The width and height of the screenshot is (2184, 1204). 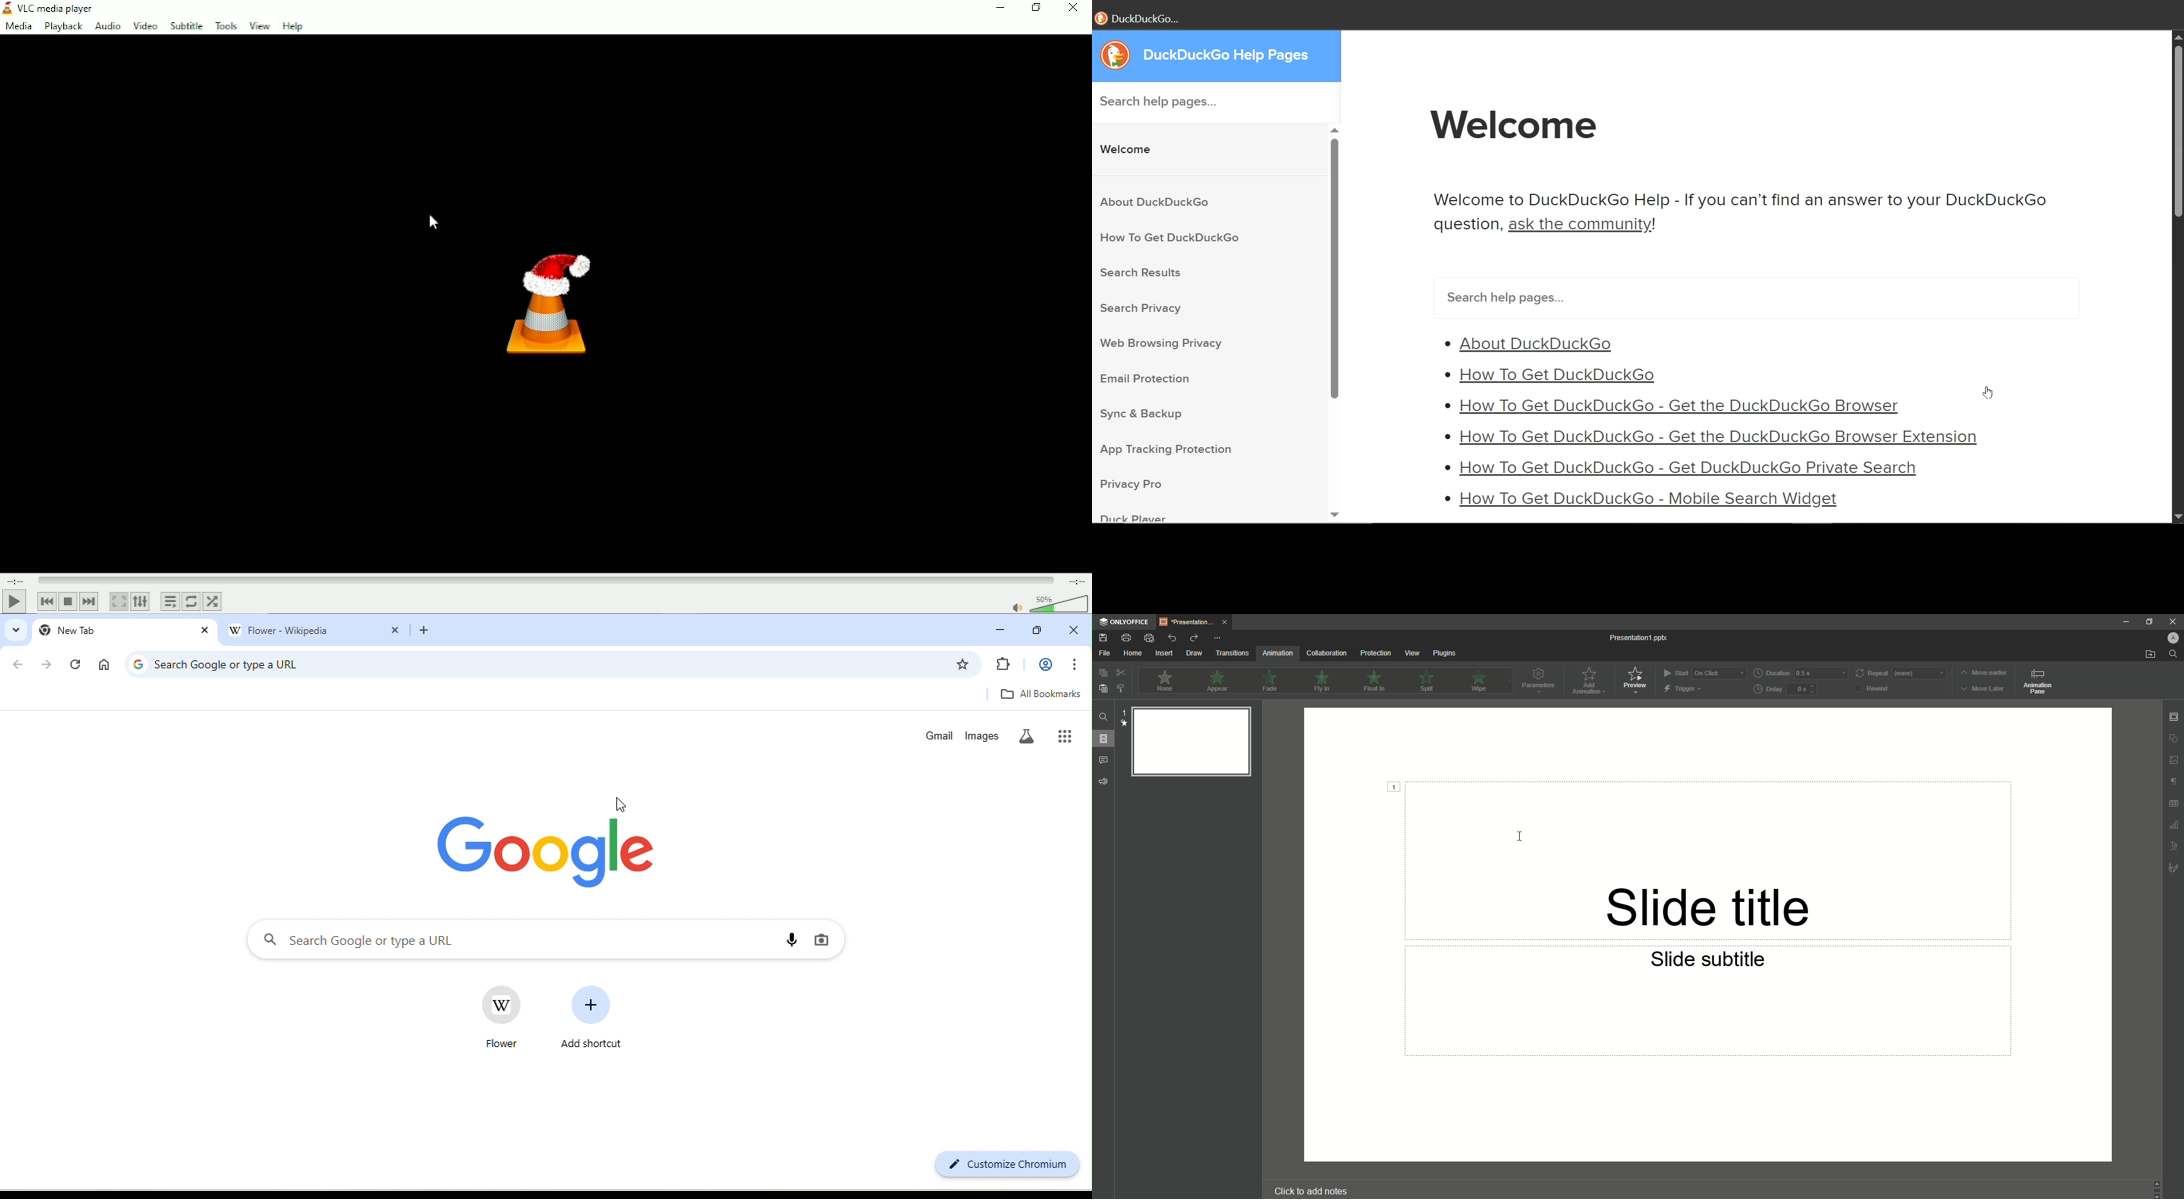 I want to click on Undo, so click(x=1171, y=637).